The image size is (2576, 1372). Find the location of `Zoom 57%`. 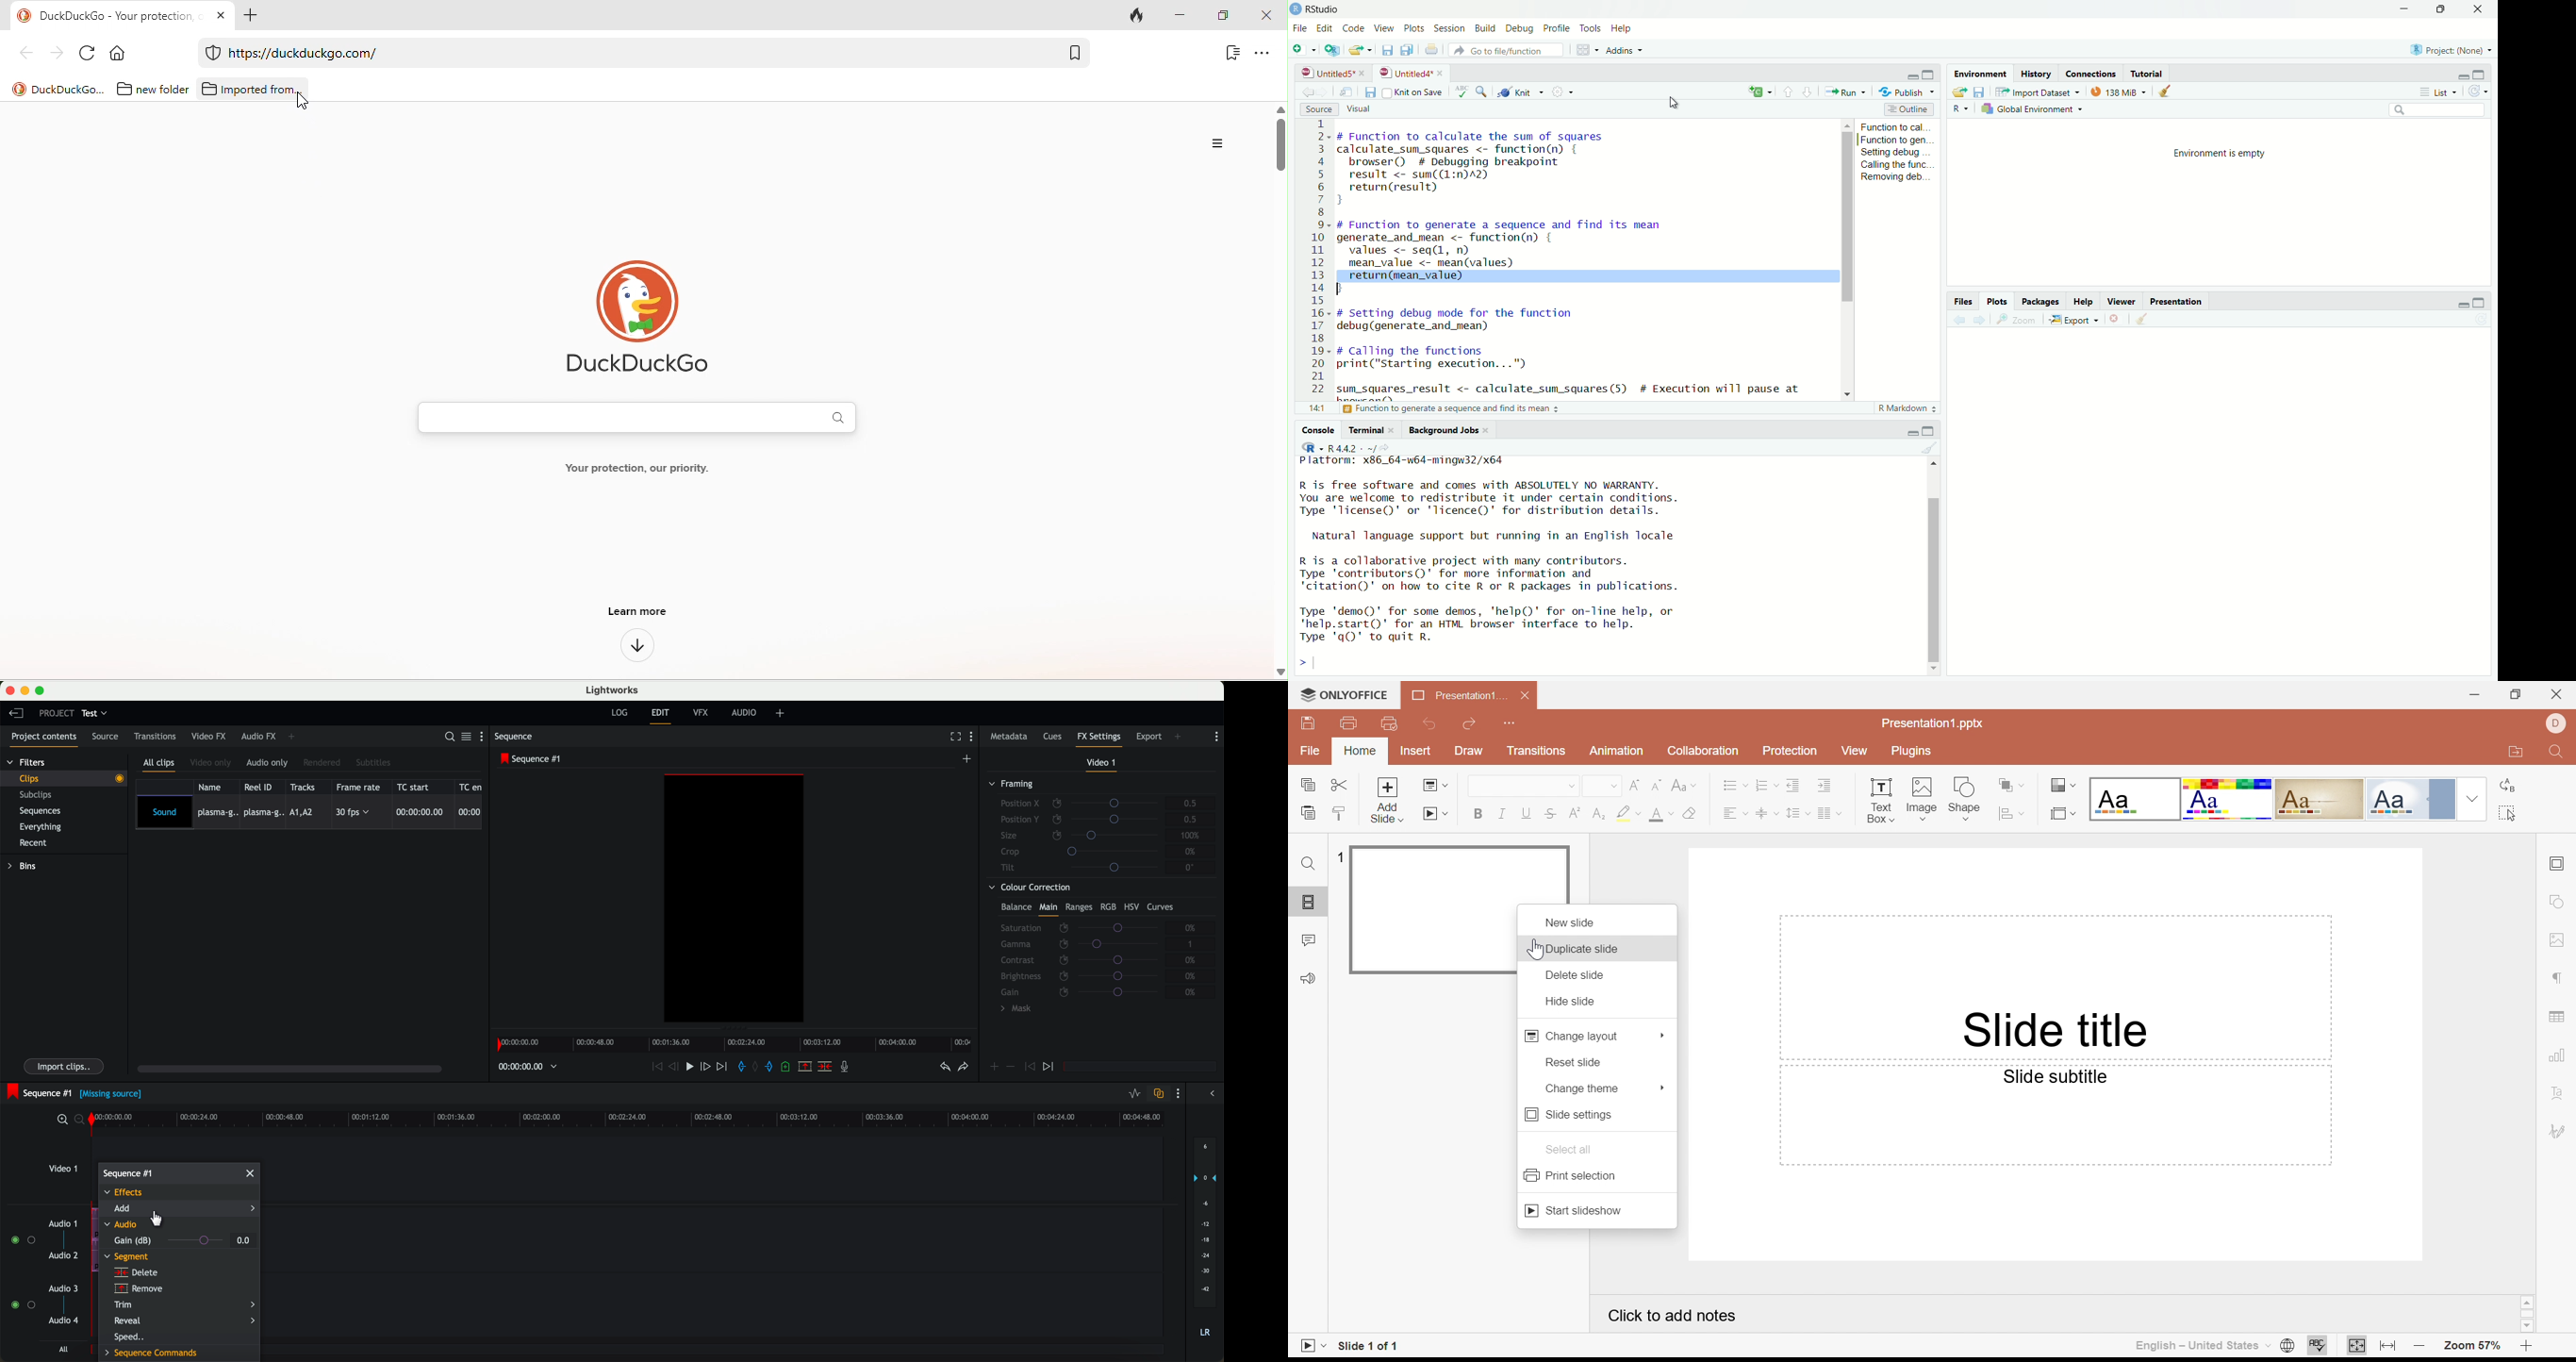

Zoom 57% is located at coordinates (2471, 1347).